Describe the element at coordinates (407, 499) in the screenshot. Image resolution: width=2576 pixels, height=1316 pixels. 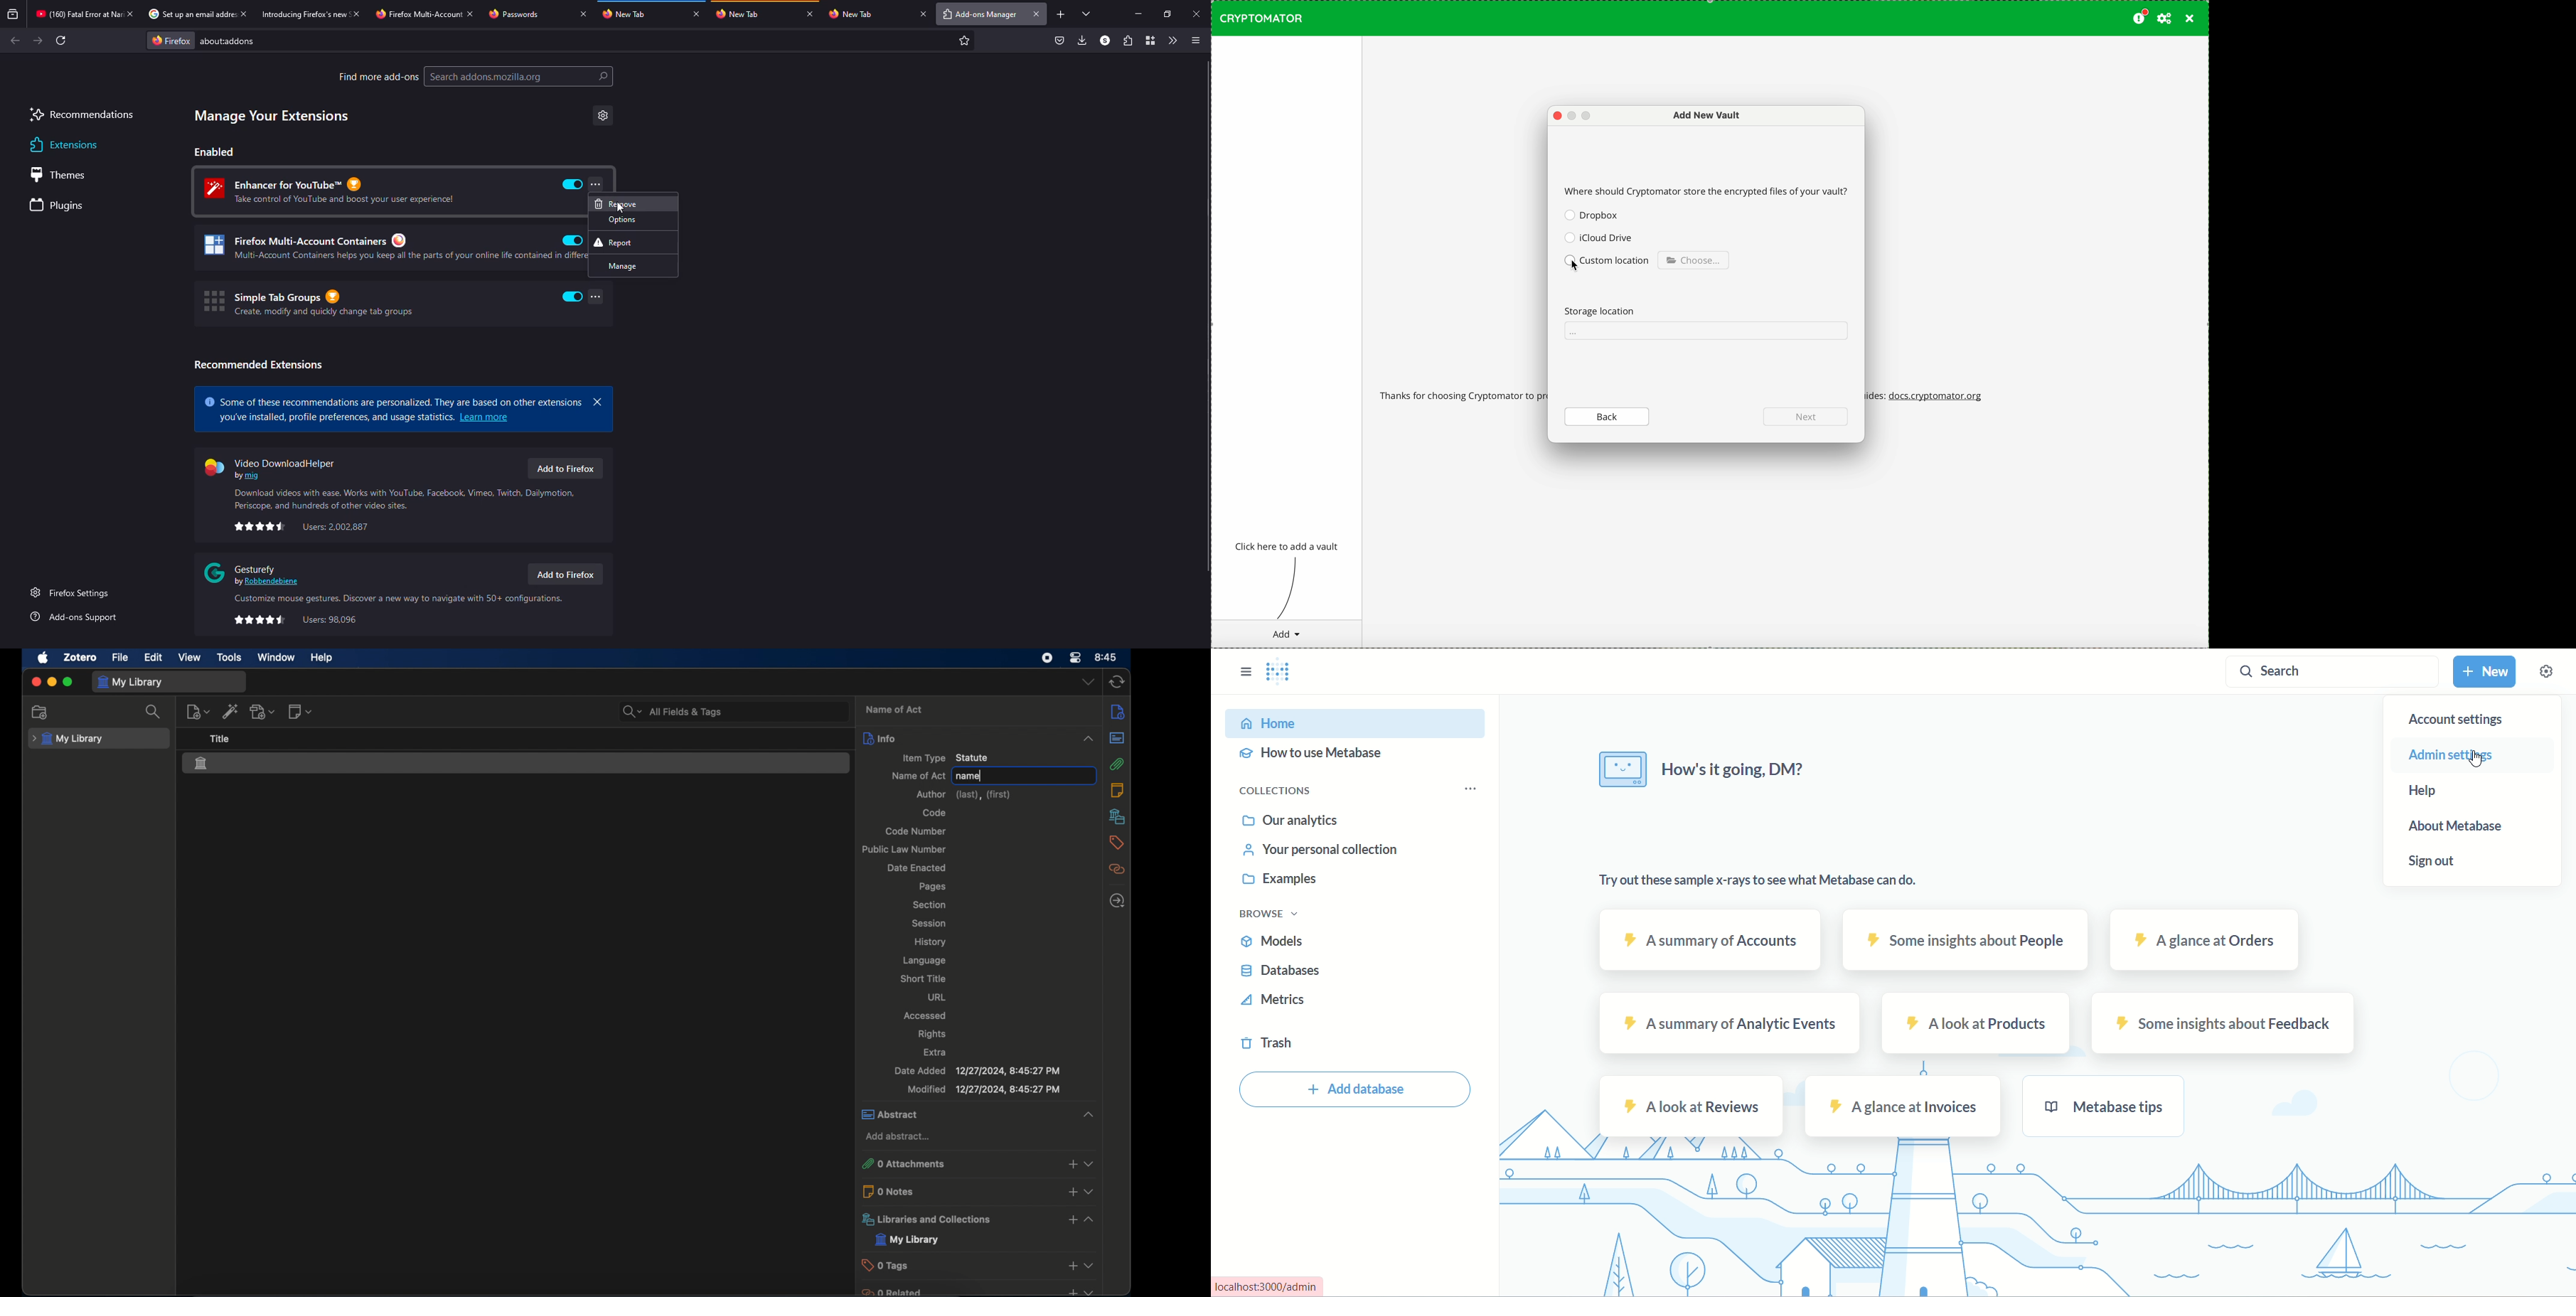
I see `info` at that location.